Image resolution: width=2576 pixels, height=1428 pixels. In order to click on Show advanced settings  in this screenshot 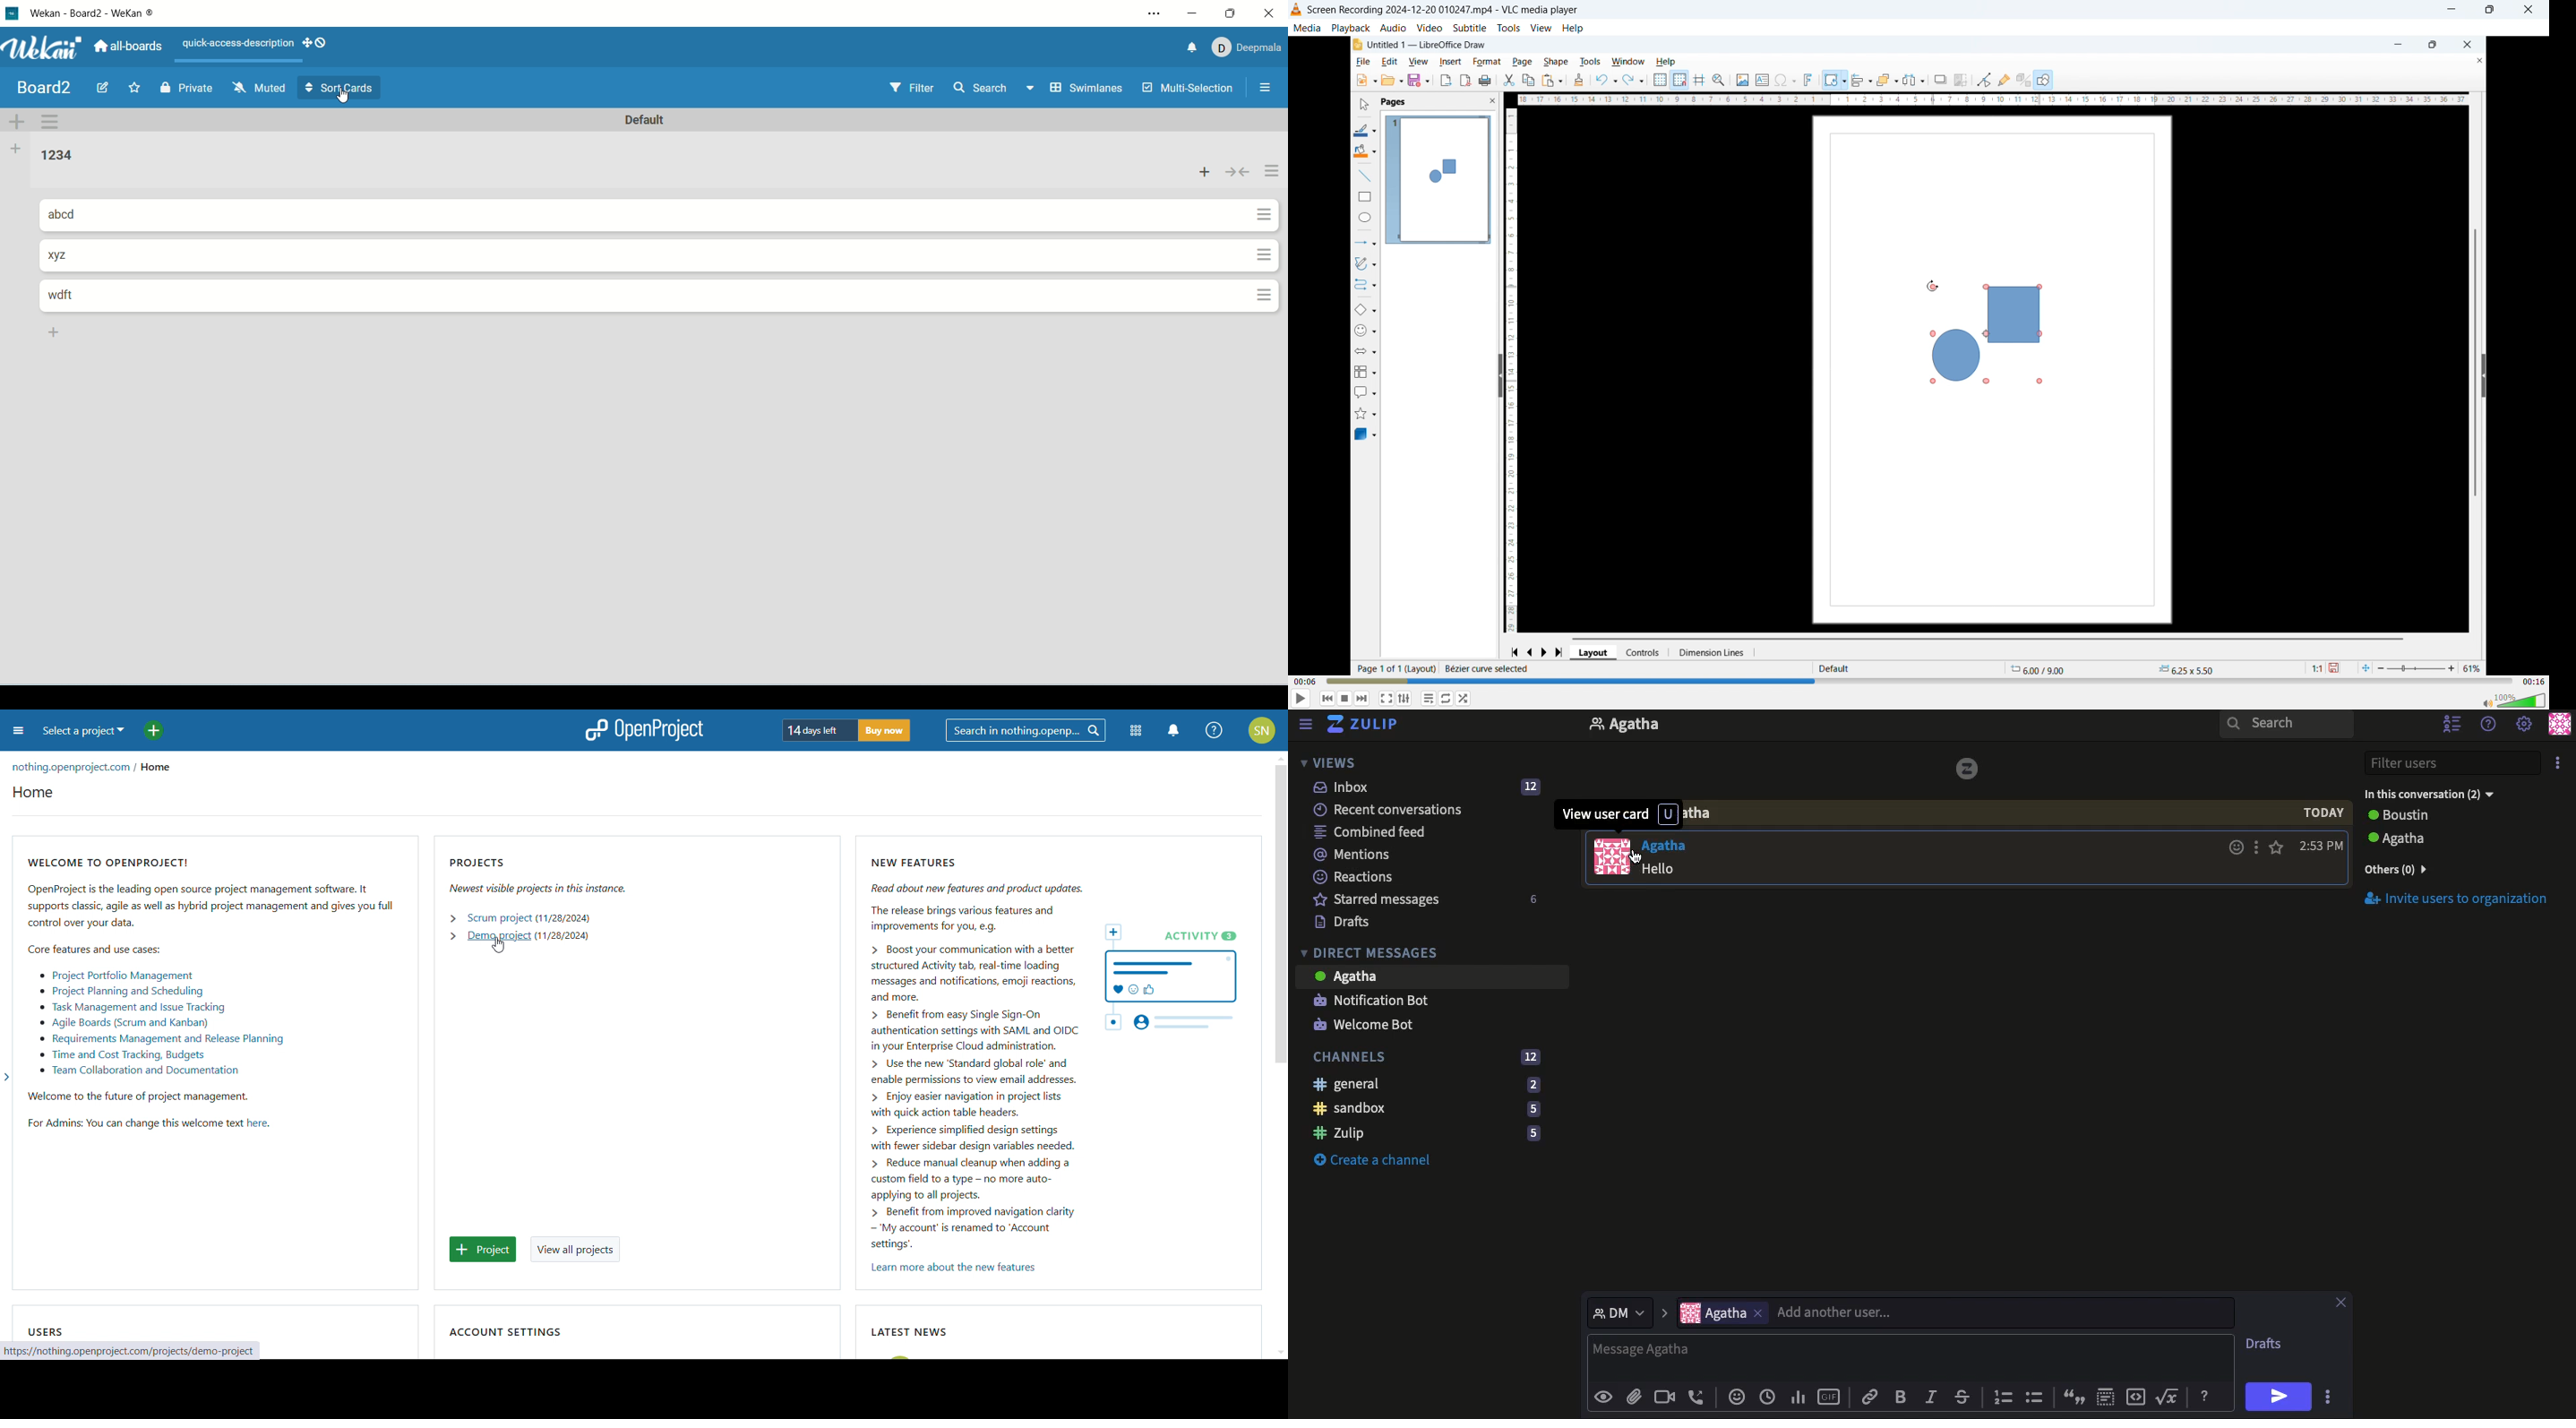, I will do `click(1446, 698)`.